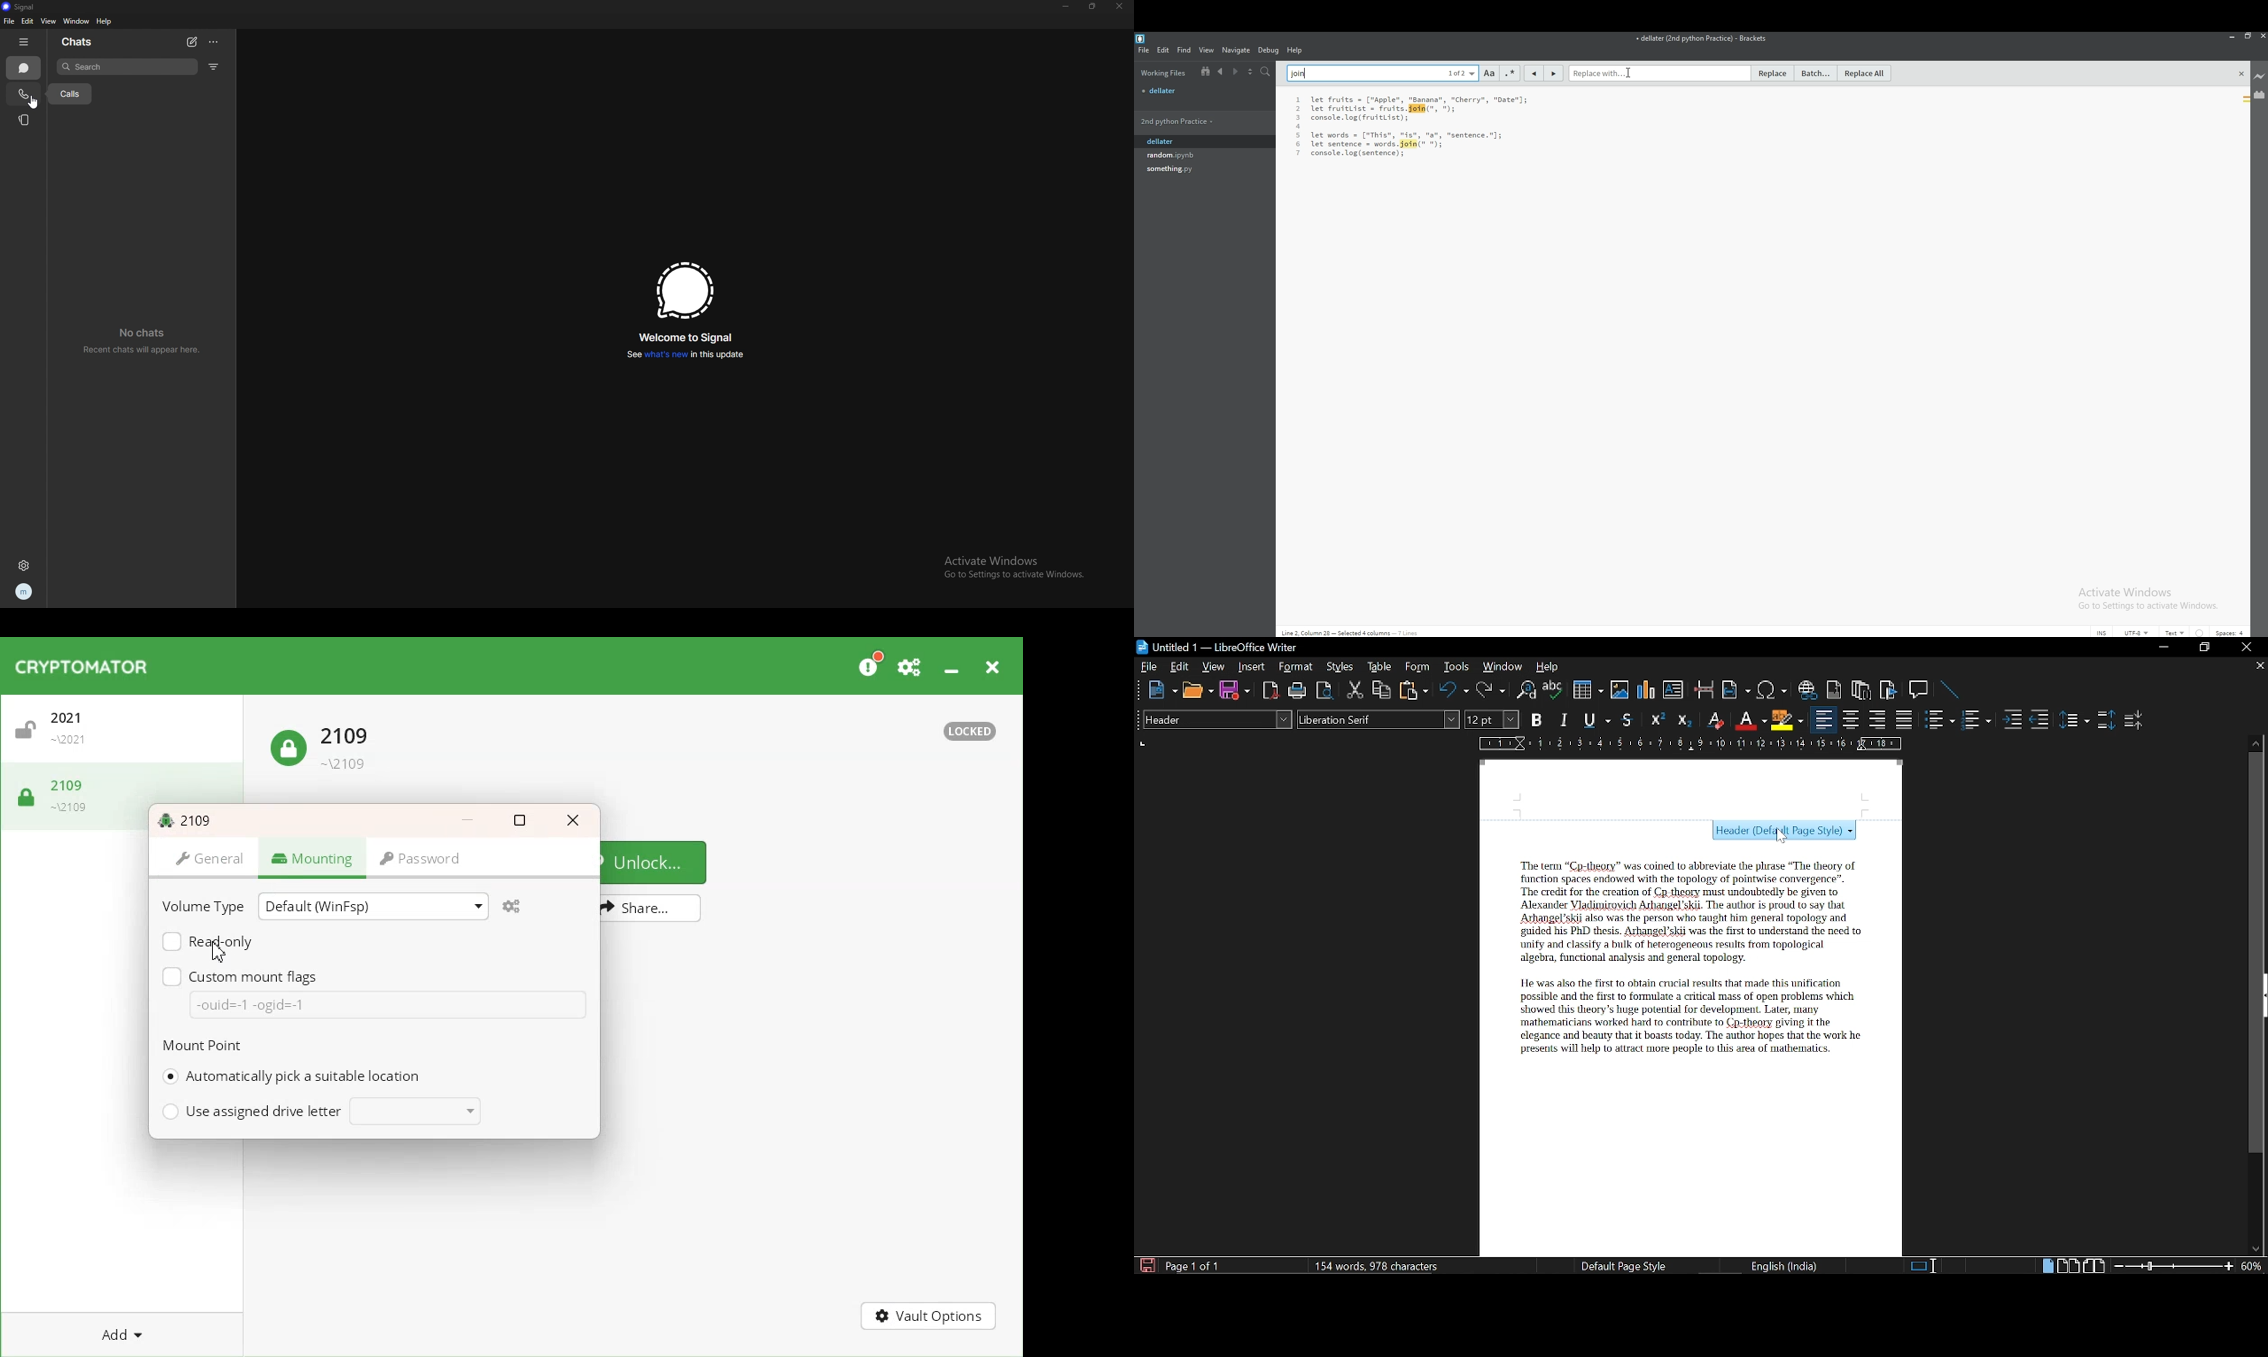  What do you see at coordinates (2261, 36) in the screenshot?
I see `close` at bounding box center [2261, 36].